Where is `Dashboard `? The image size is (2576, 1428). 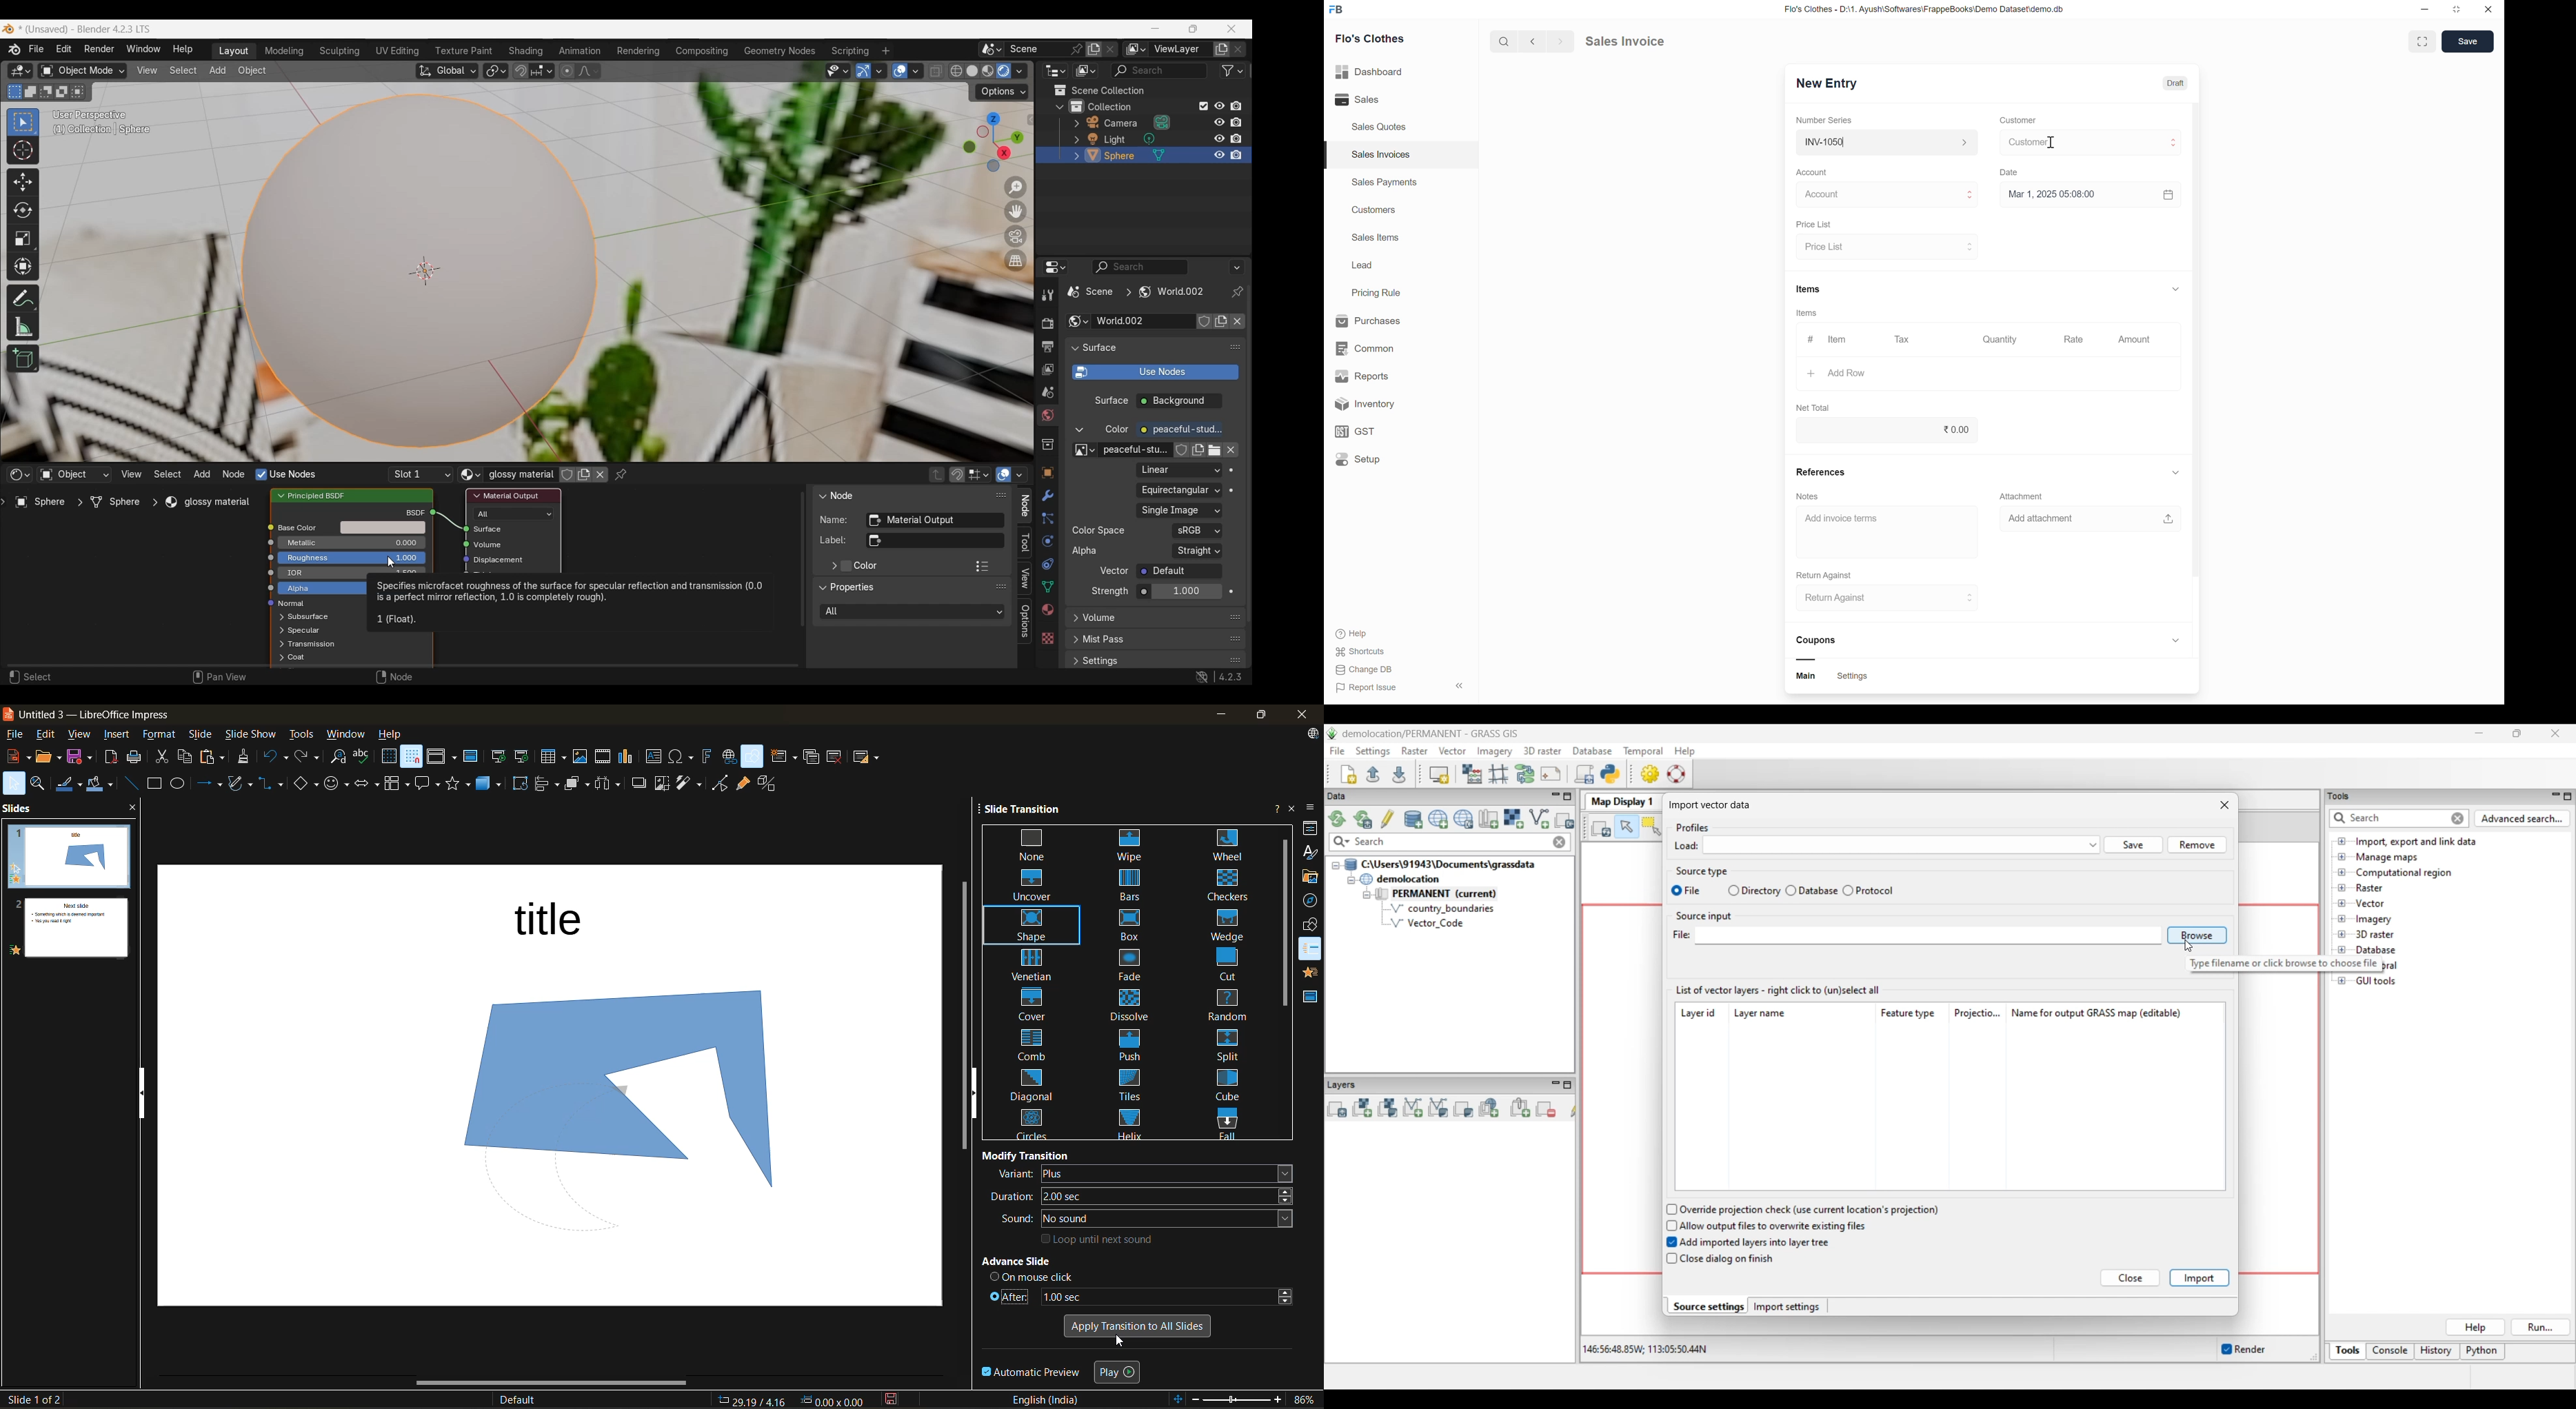 Dashboard  is located at coordinates (1386, 72).